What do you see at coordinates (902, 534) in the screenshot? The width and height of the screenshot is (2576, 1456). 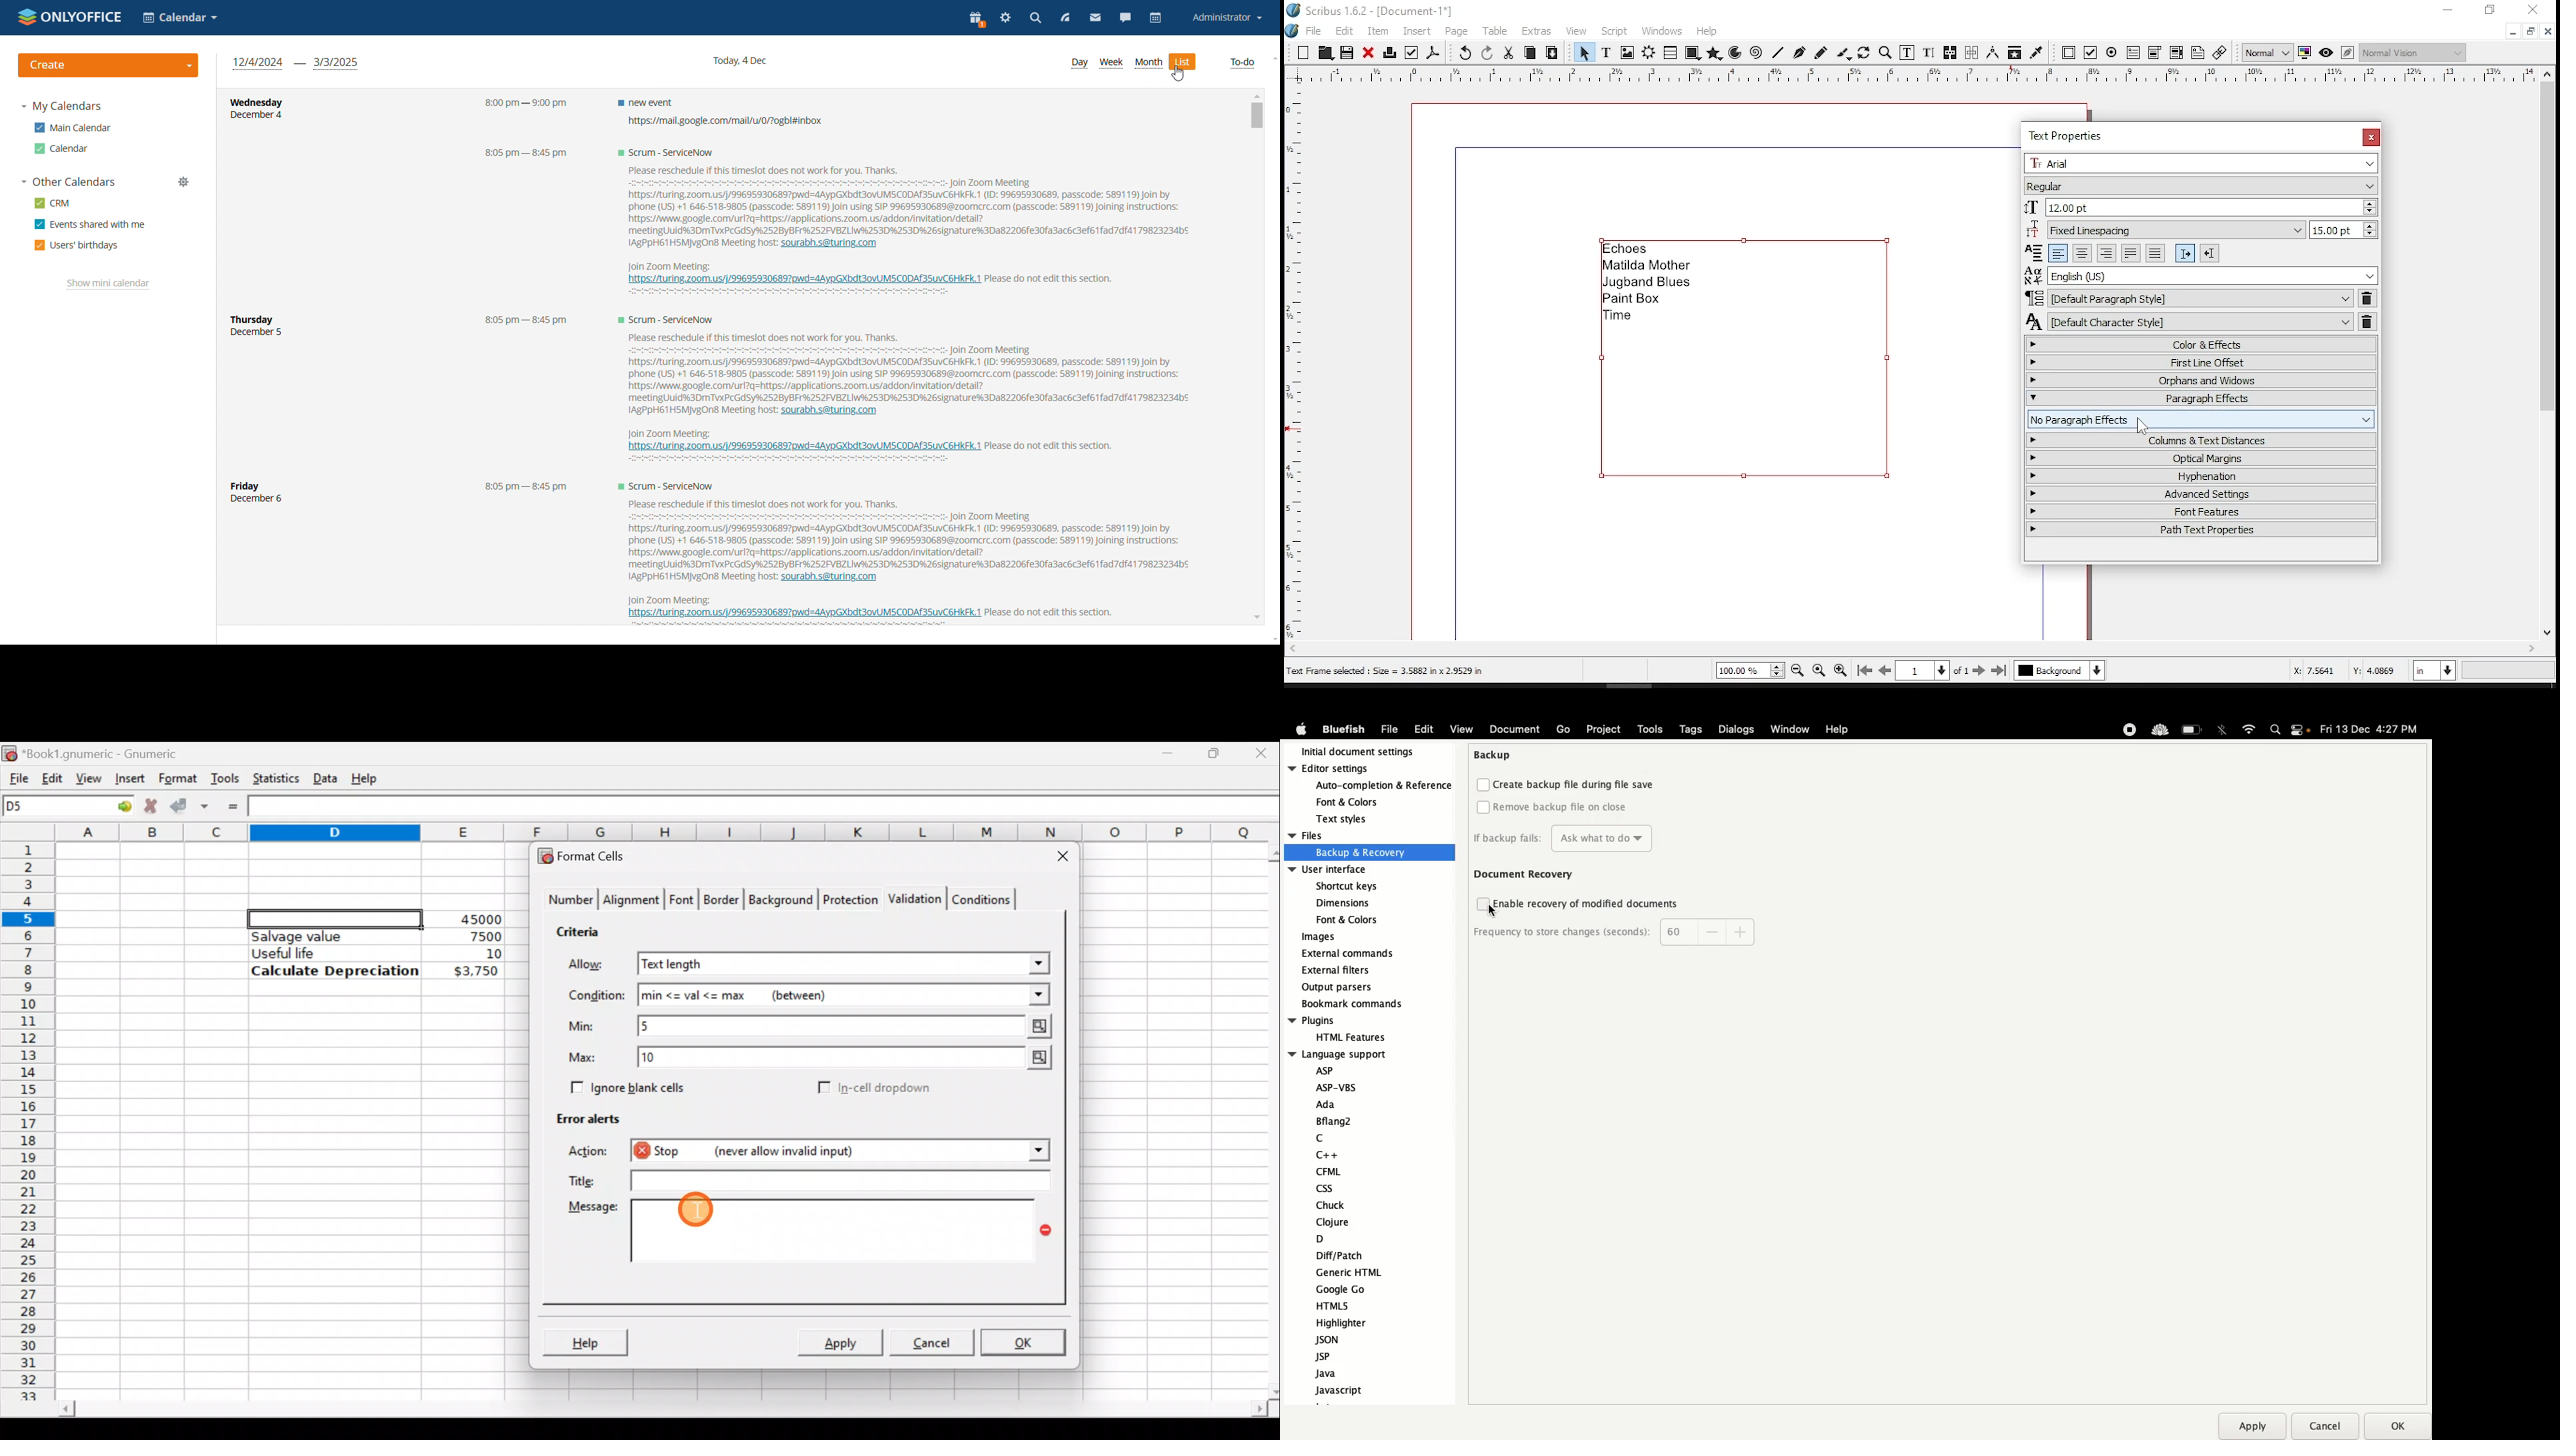 I see `Please reschedule if this timeslot does not work for you. Thanks.

i i= [OI Zoom Meeting
hitps:/turing.200m.us/}/996959306897pwd=4AYPGXbA3oVUMSCODAF3SUVCEHKFK.1 (ID: 99695930689, passcode: 589119) join by
phone (US) +1 646-518-9805 (passcode: 589119) join using SIP 99695930689@zoomcrc.com (passcode: 589119) joining instructions:
https://www.google.com/url?q=https://applications.zoom.us/addon/invitation/detail?
meetingUuid%3DmTvxPcGdSyvi 252 BBE 25 2FVRZ!1 wd 253D%253D% 26<ignatured3Dat’ 2 206fe30fa3acec3ef6 1fad 7df4179823234b` at bounding box center [902, 534].